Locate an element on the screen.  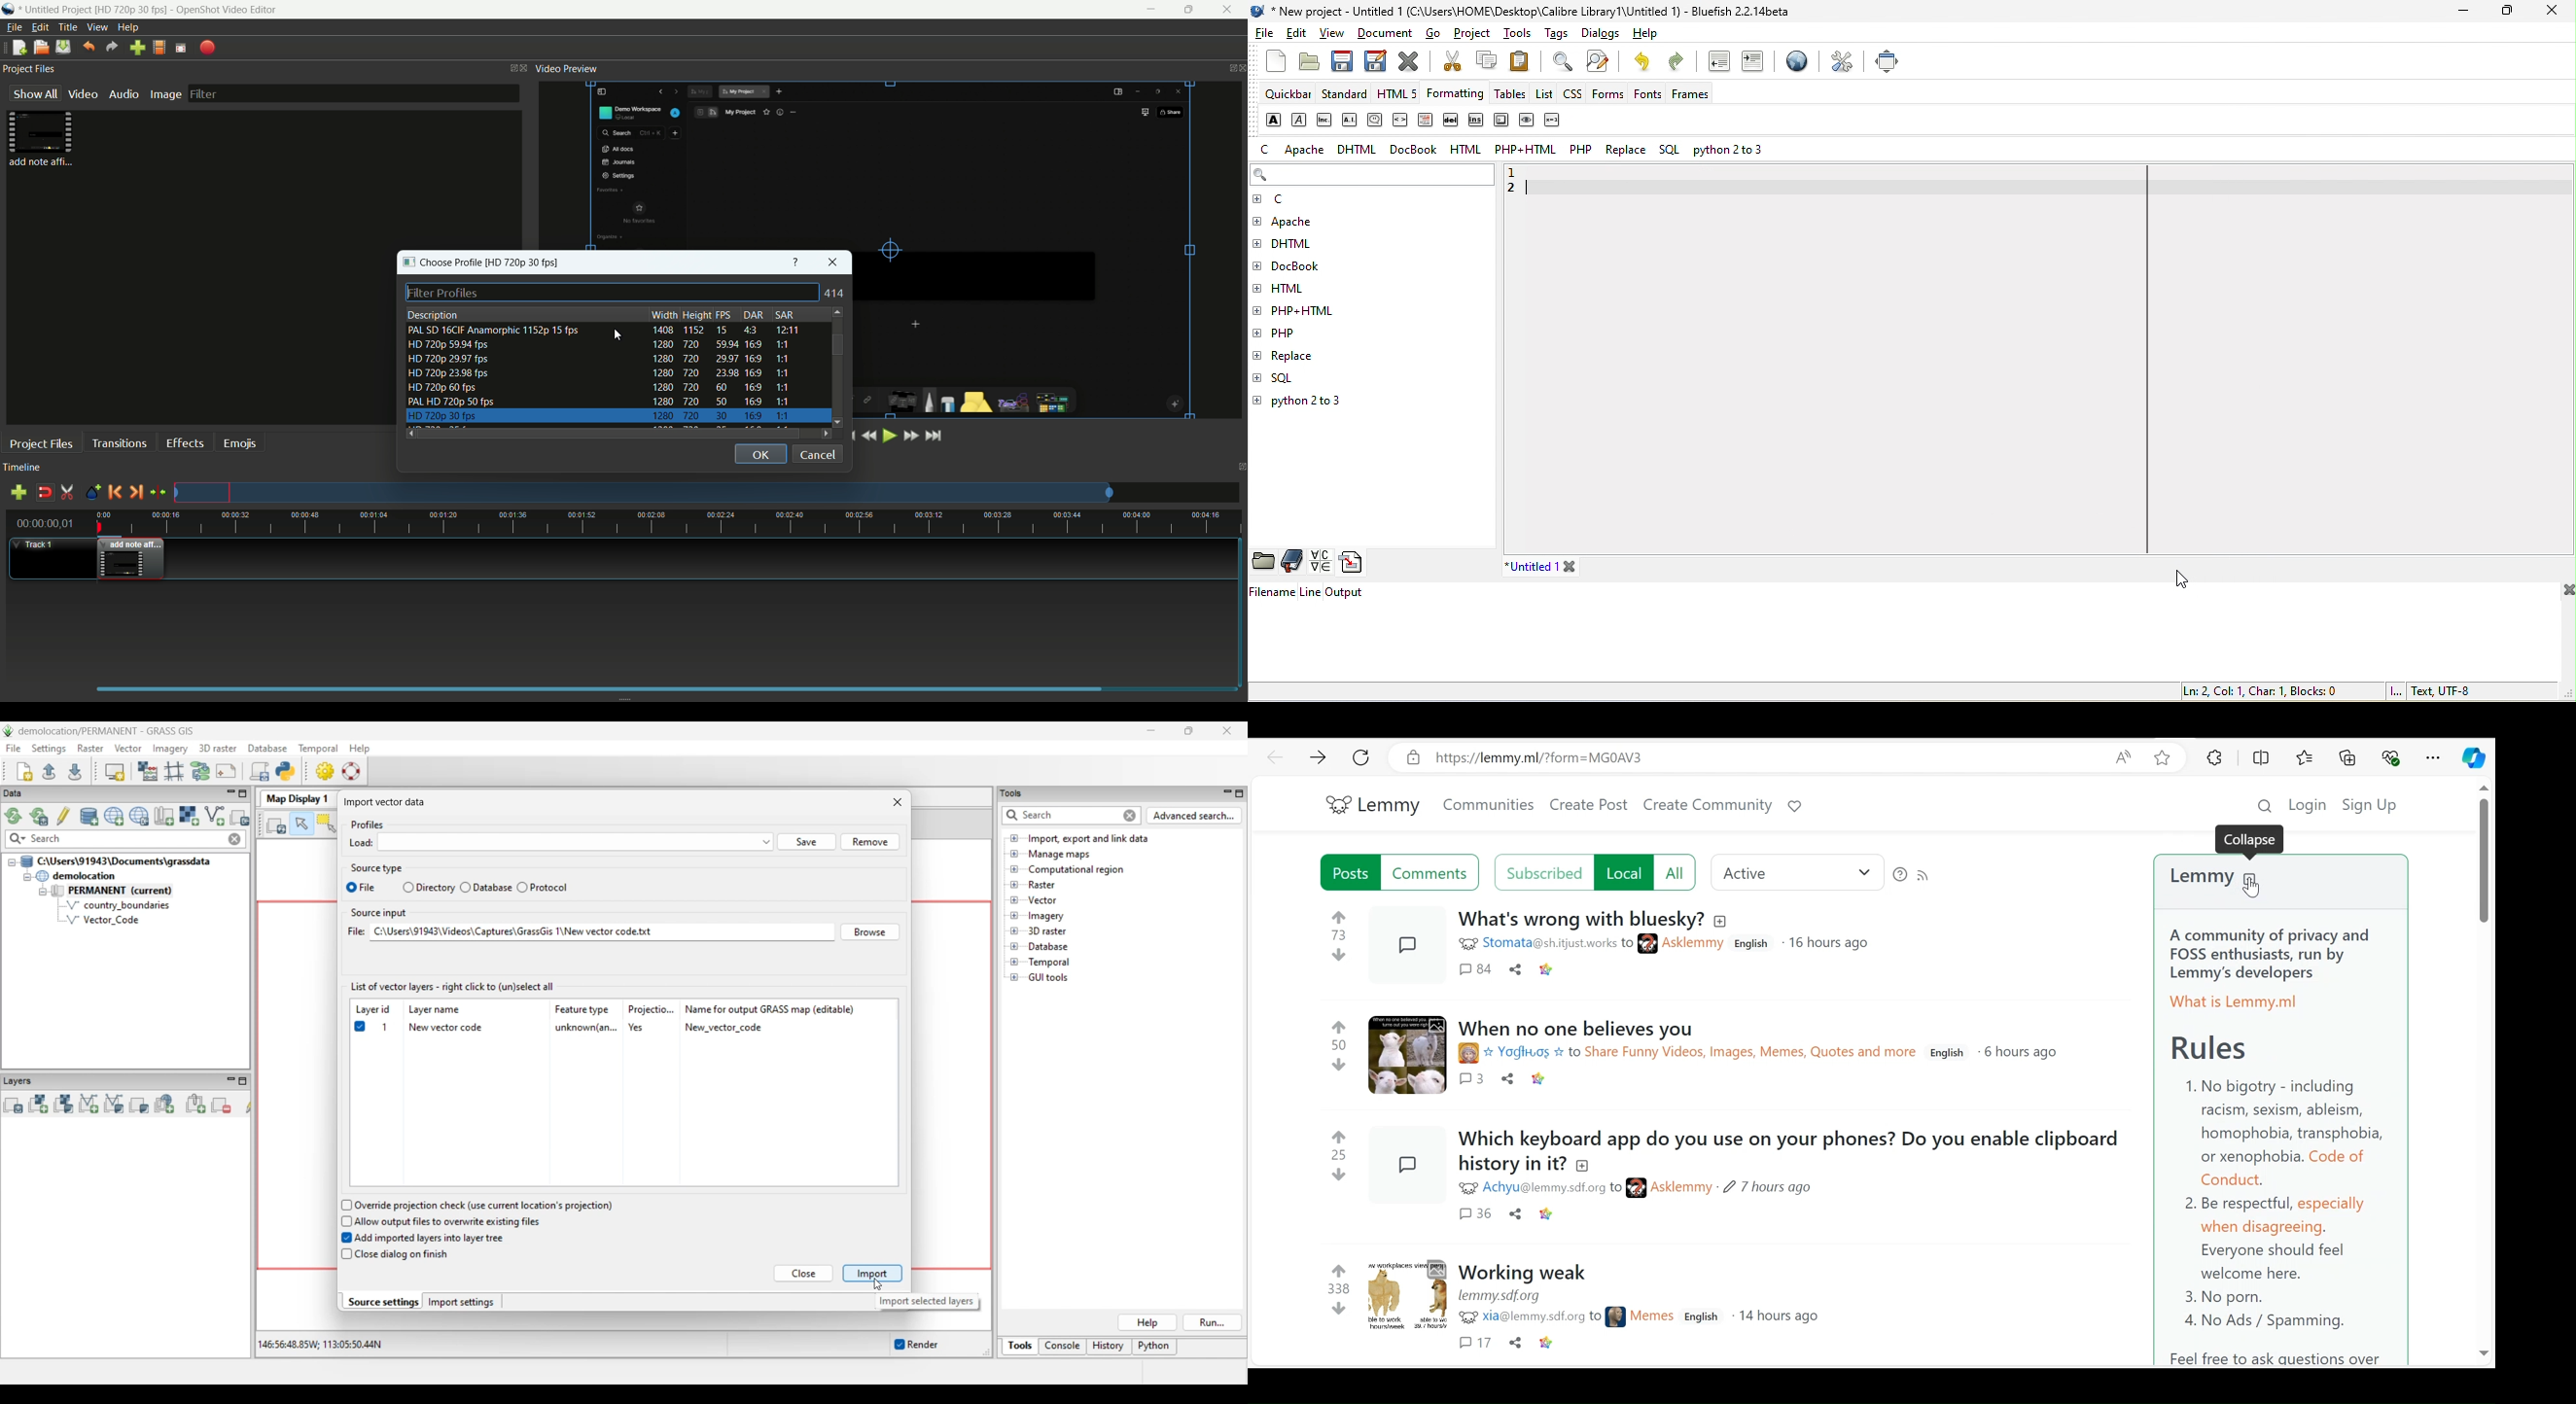
php+html is located at coordinates (1311, 312).